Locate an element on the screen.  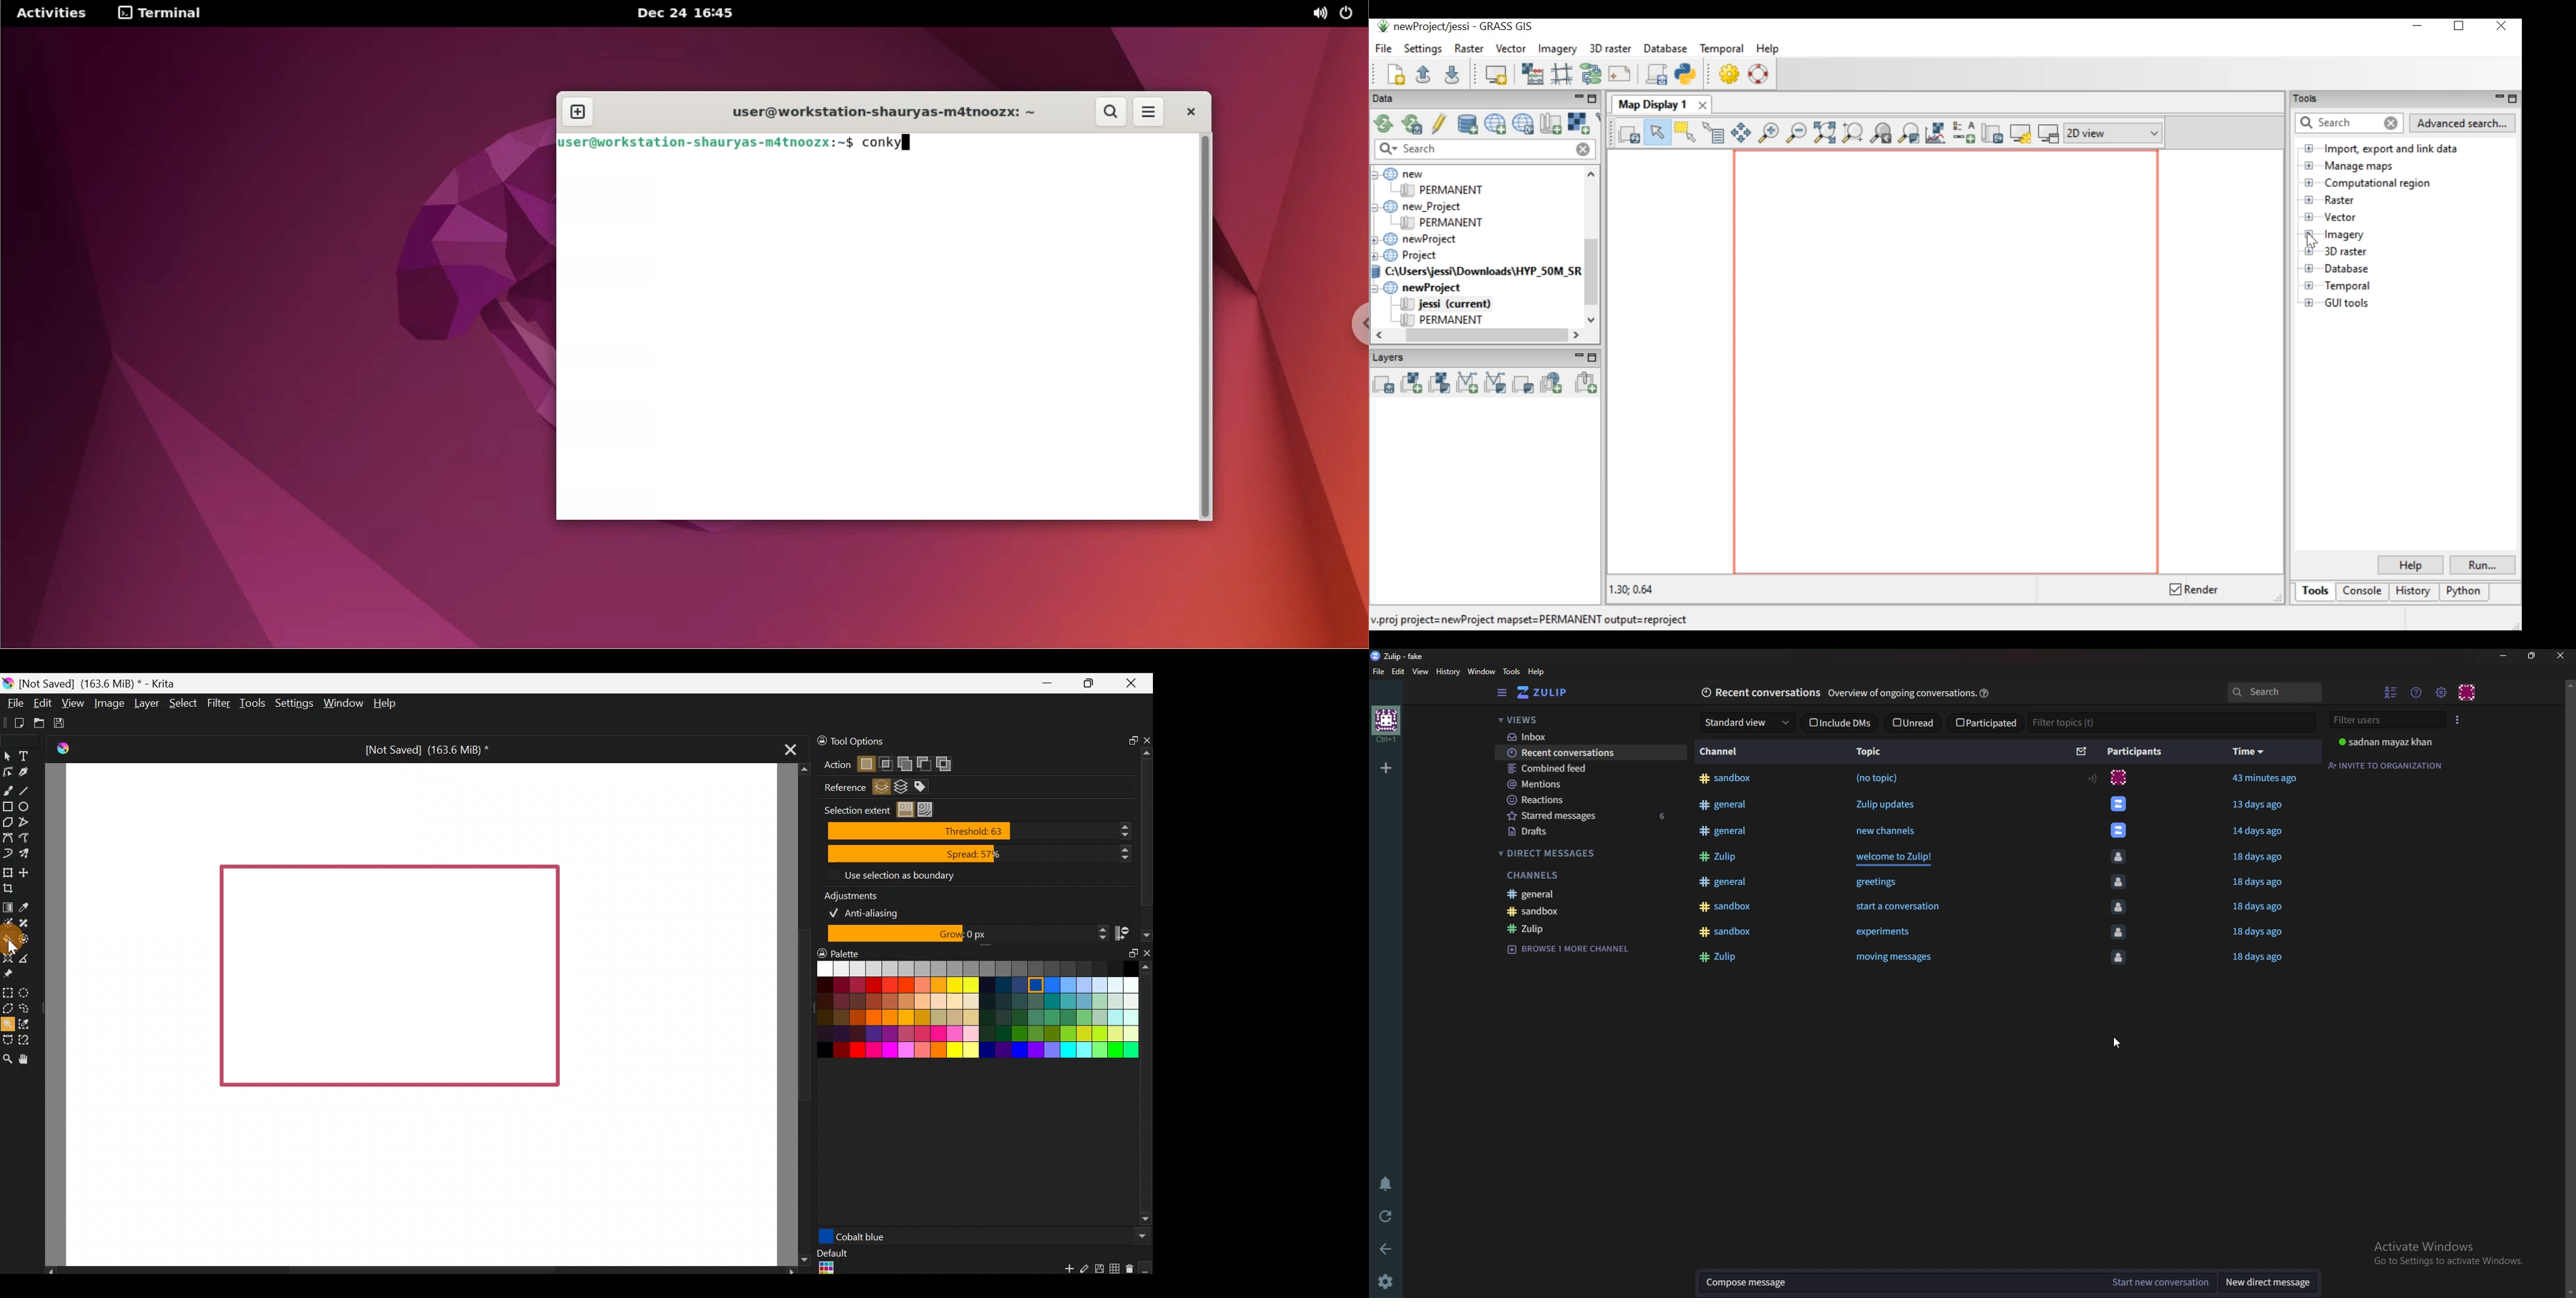
Browse channel is located at coordinates (1573, 967).